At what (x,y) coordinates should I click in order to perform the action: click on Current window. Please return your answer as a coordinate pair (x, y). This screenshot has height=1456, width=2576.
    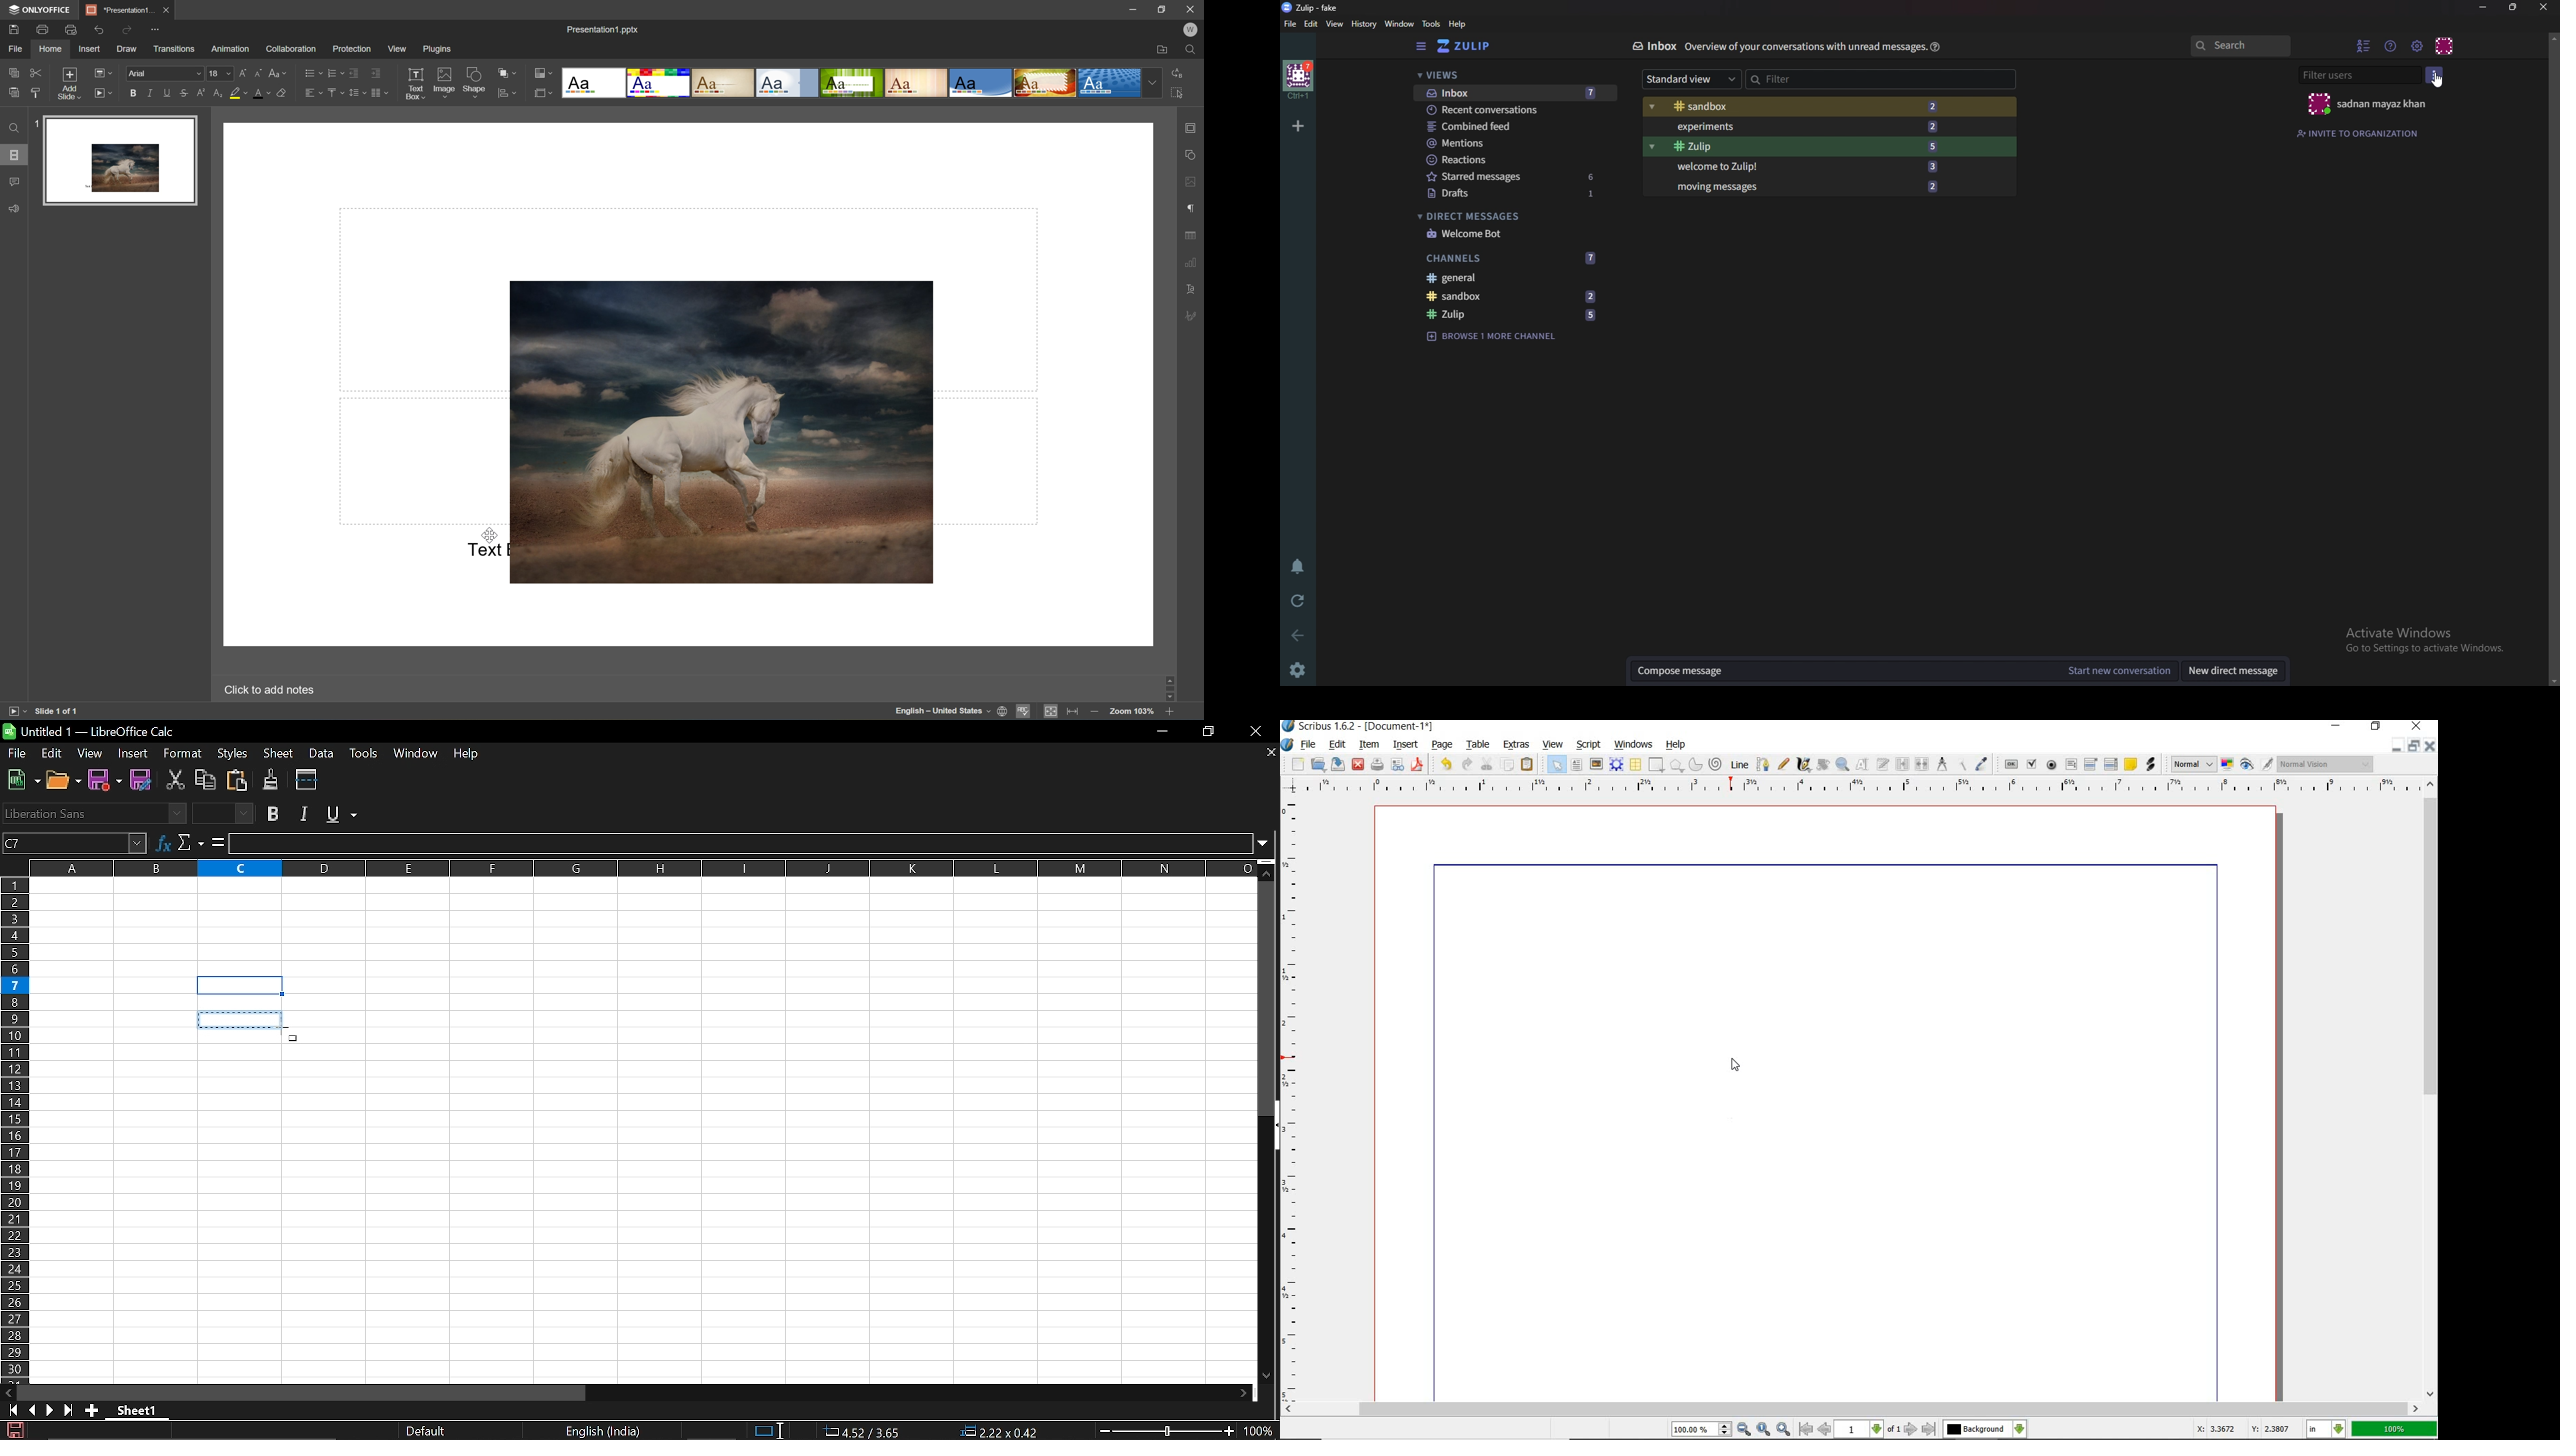
    Looking at the image, I should click on (93, 731).